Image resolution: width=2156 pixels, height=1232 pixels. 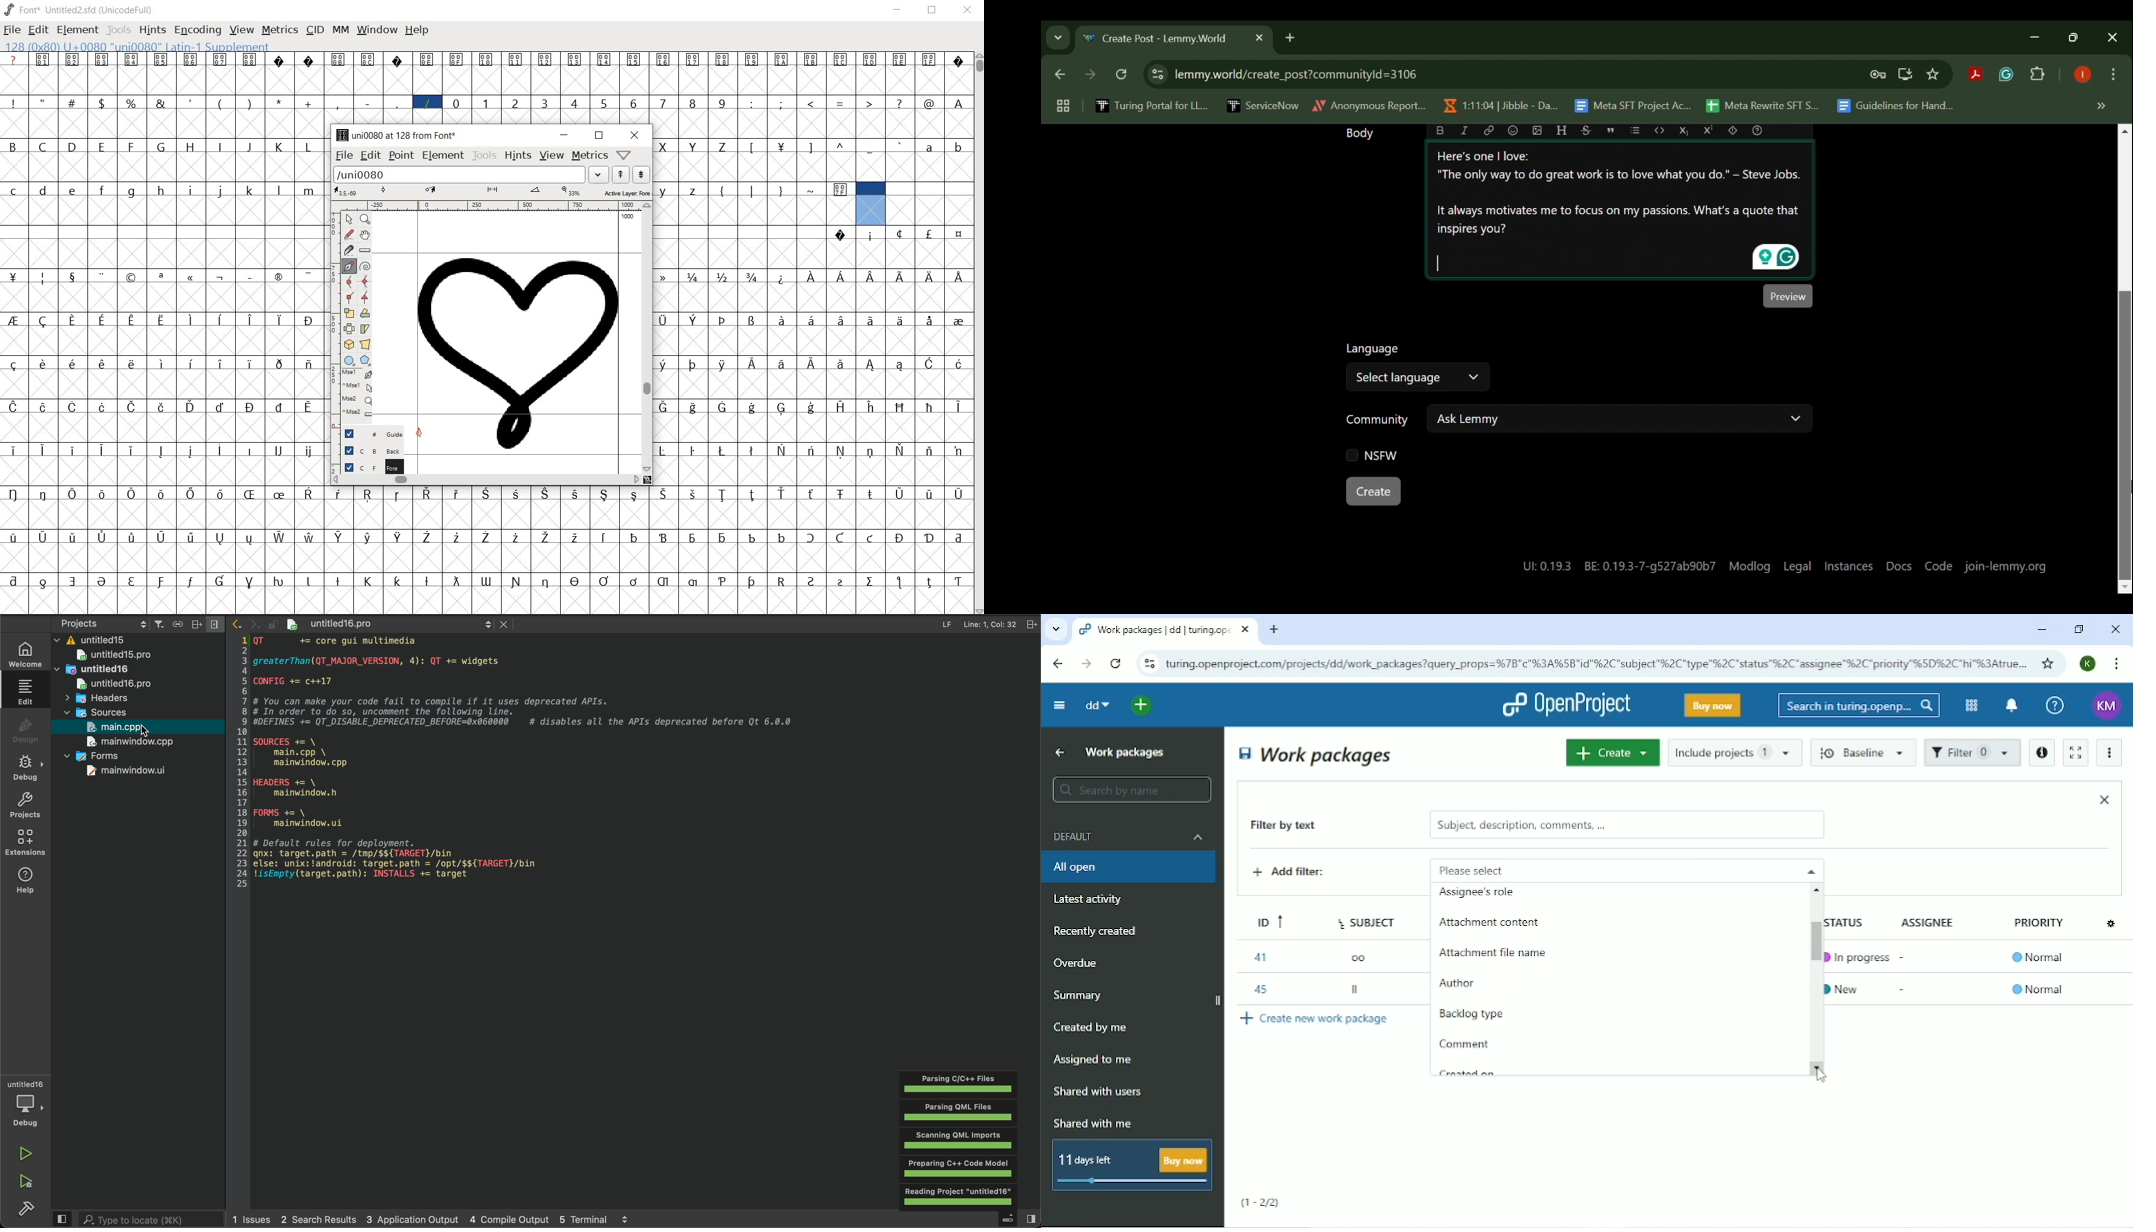 What do you see at coordinates (139, 46) in the screenshot?
I see `GLYPHY INFO` at bounding box center [139, 46].